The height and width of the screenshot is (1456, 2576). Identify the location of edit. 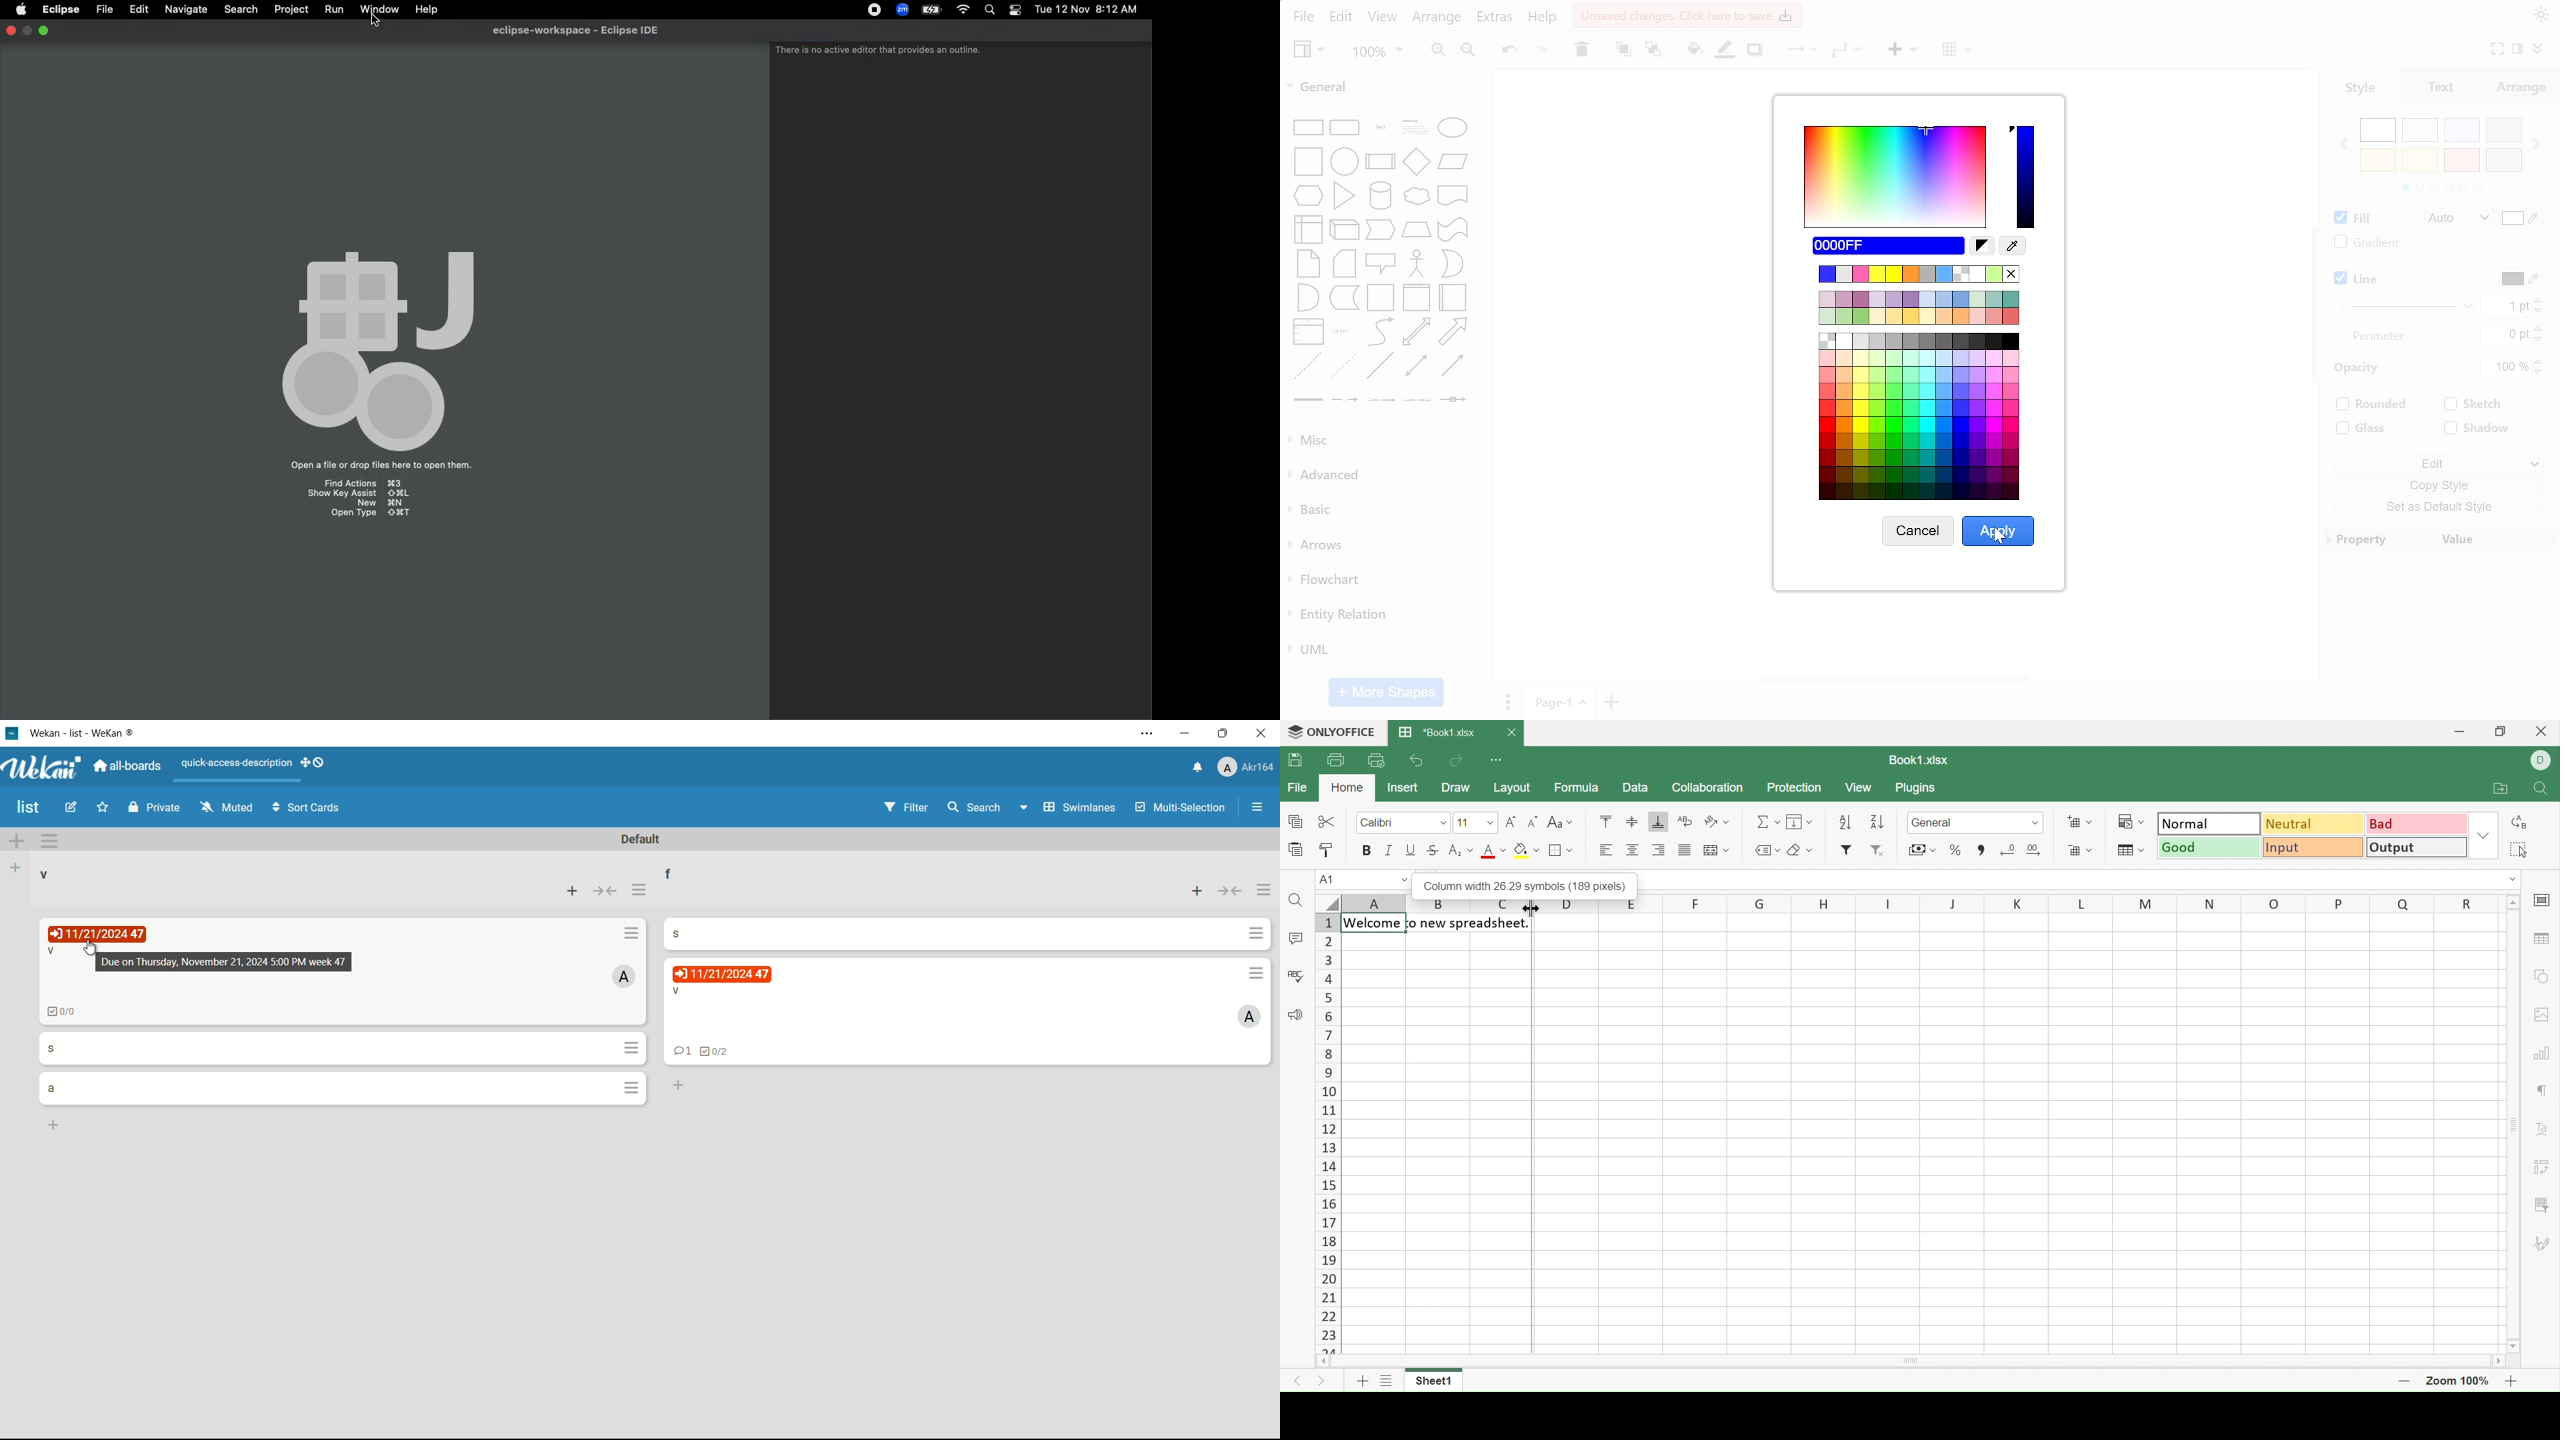
(2436, 462).